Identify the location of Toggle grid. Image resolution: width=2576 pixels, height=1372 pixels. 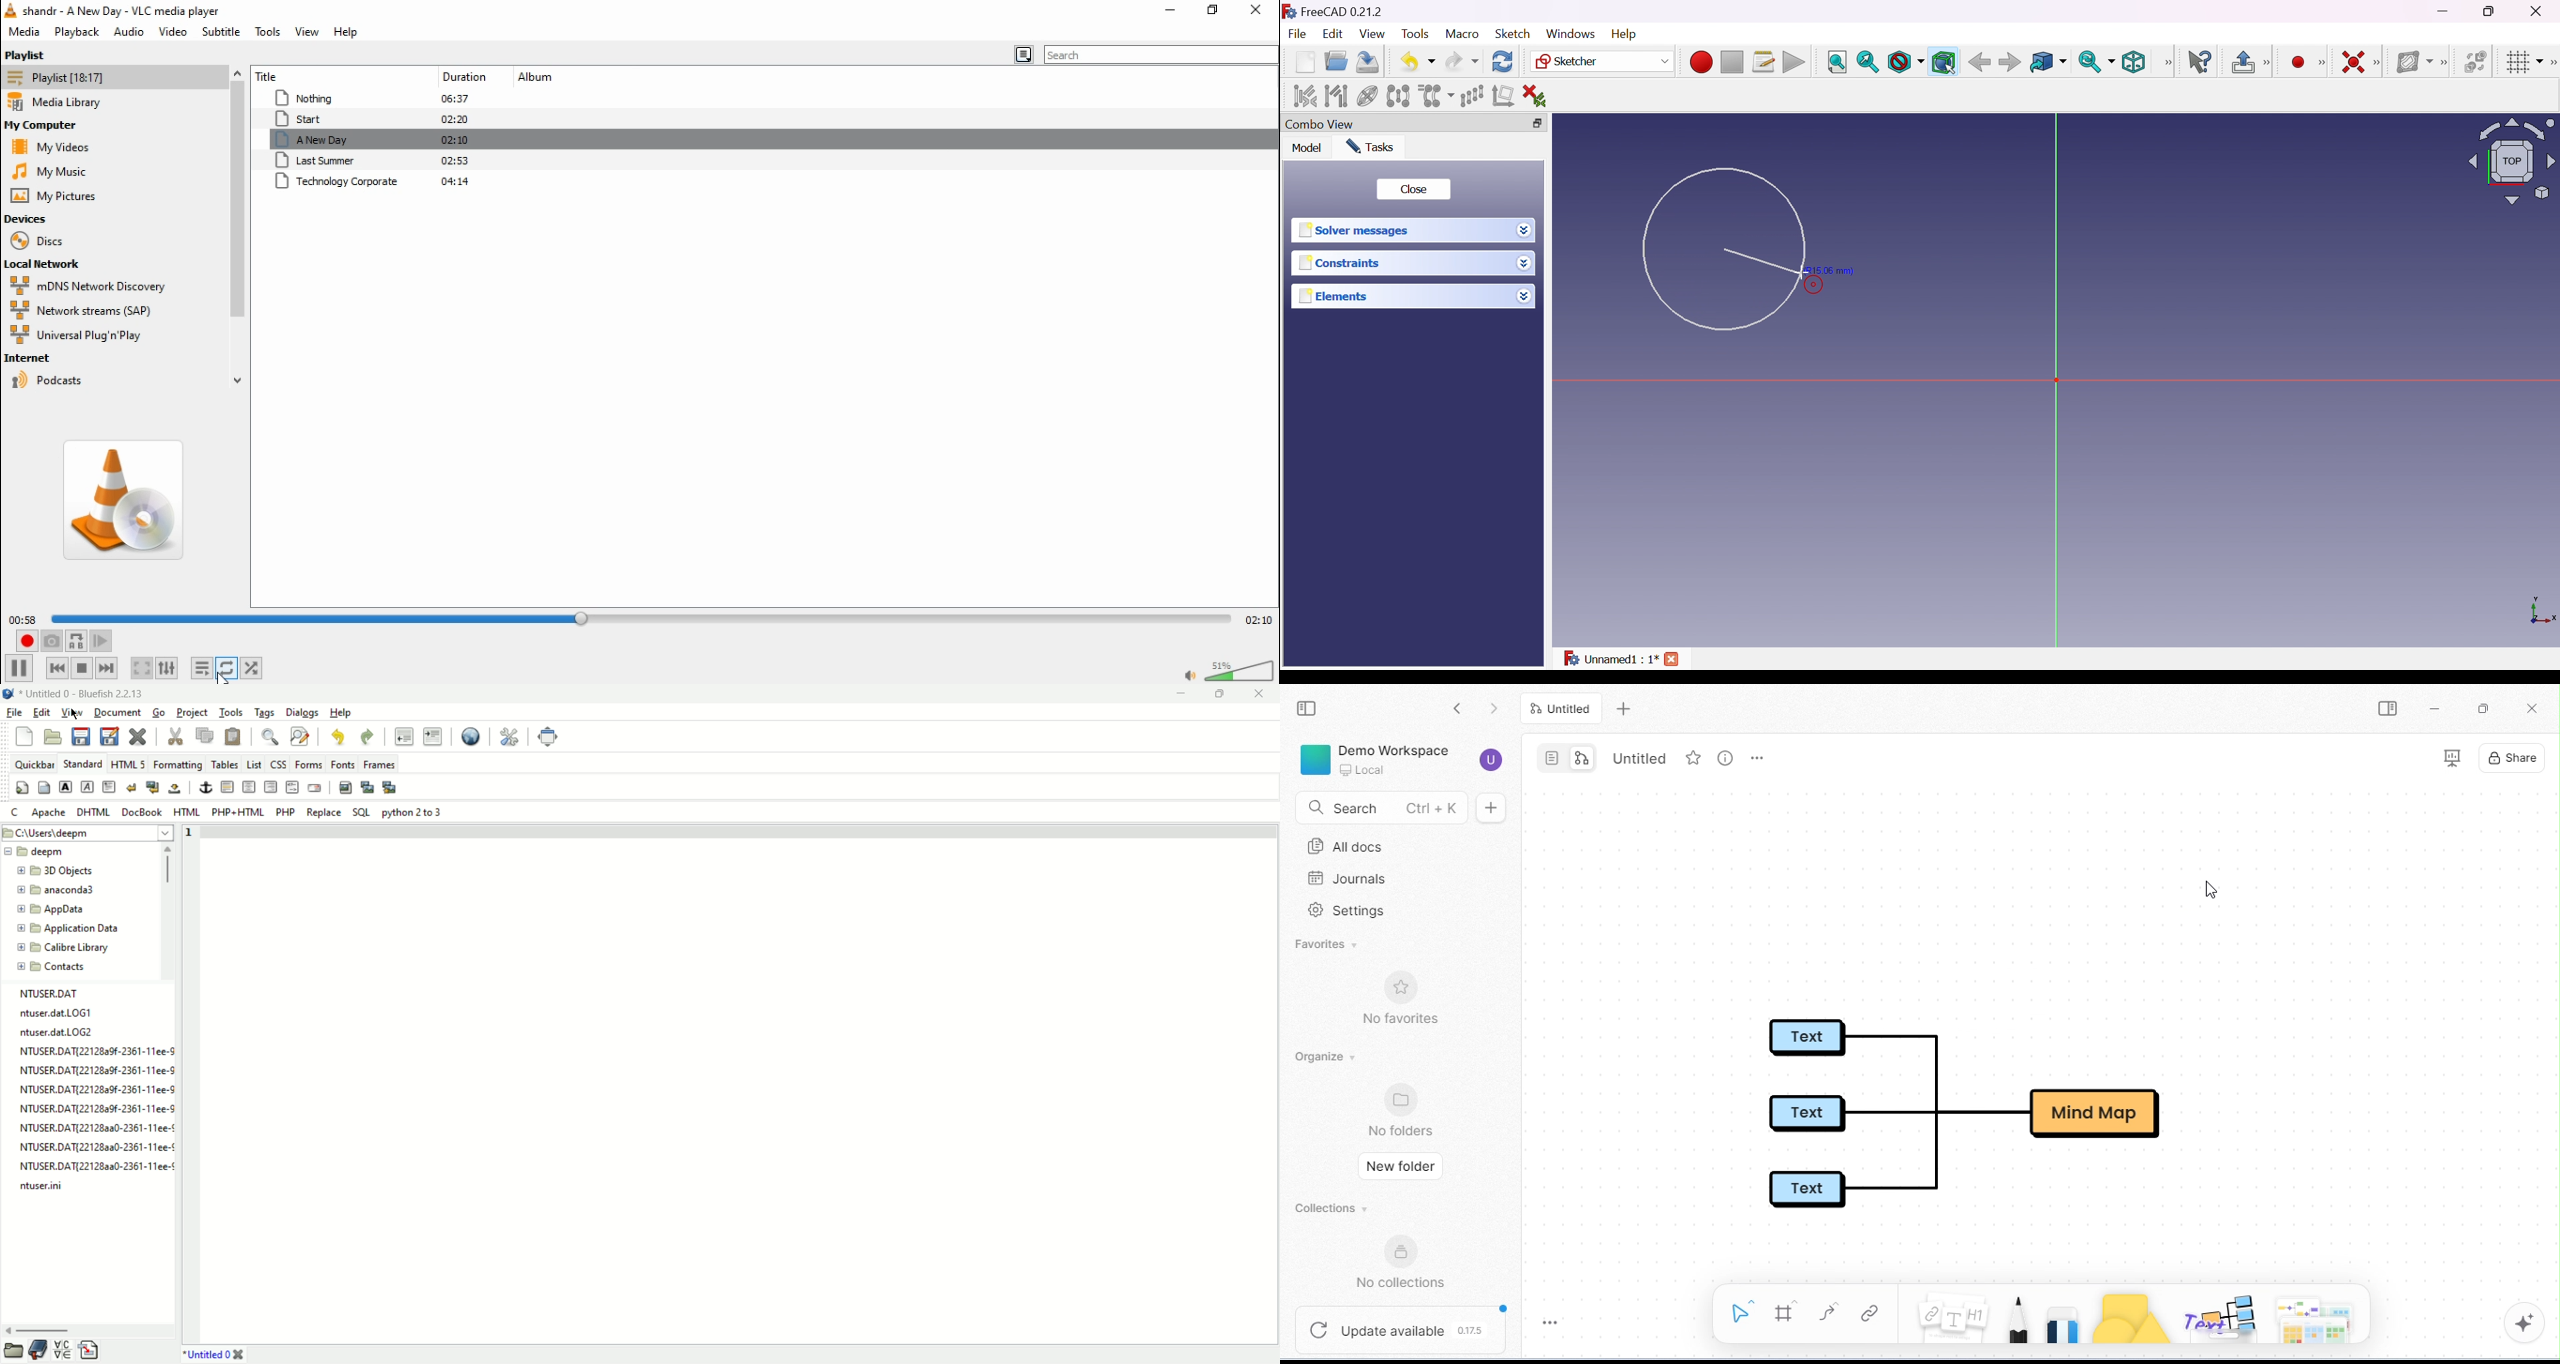
(2523, 61).